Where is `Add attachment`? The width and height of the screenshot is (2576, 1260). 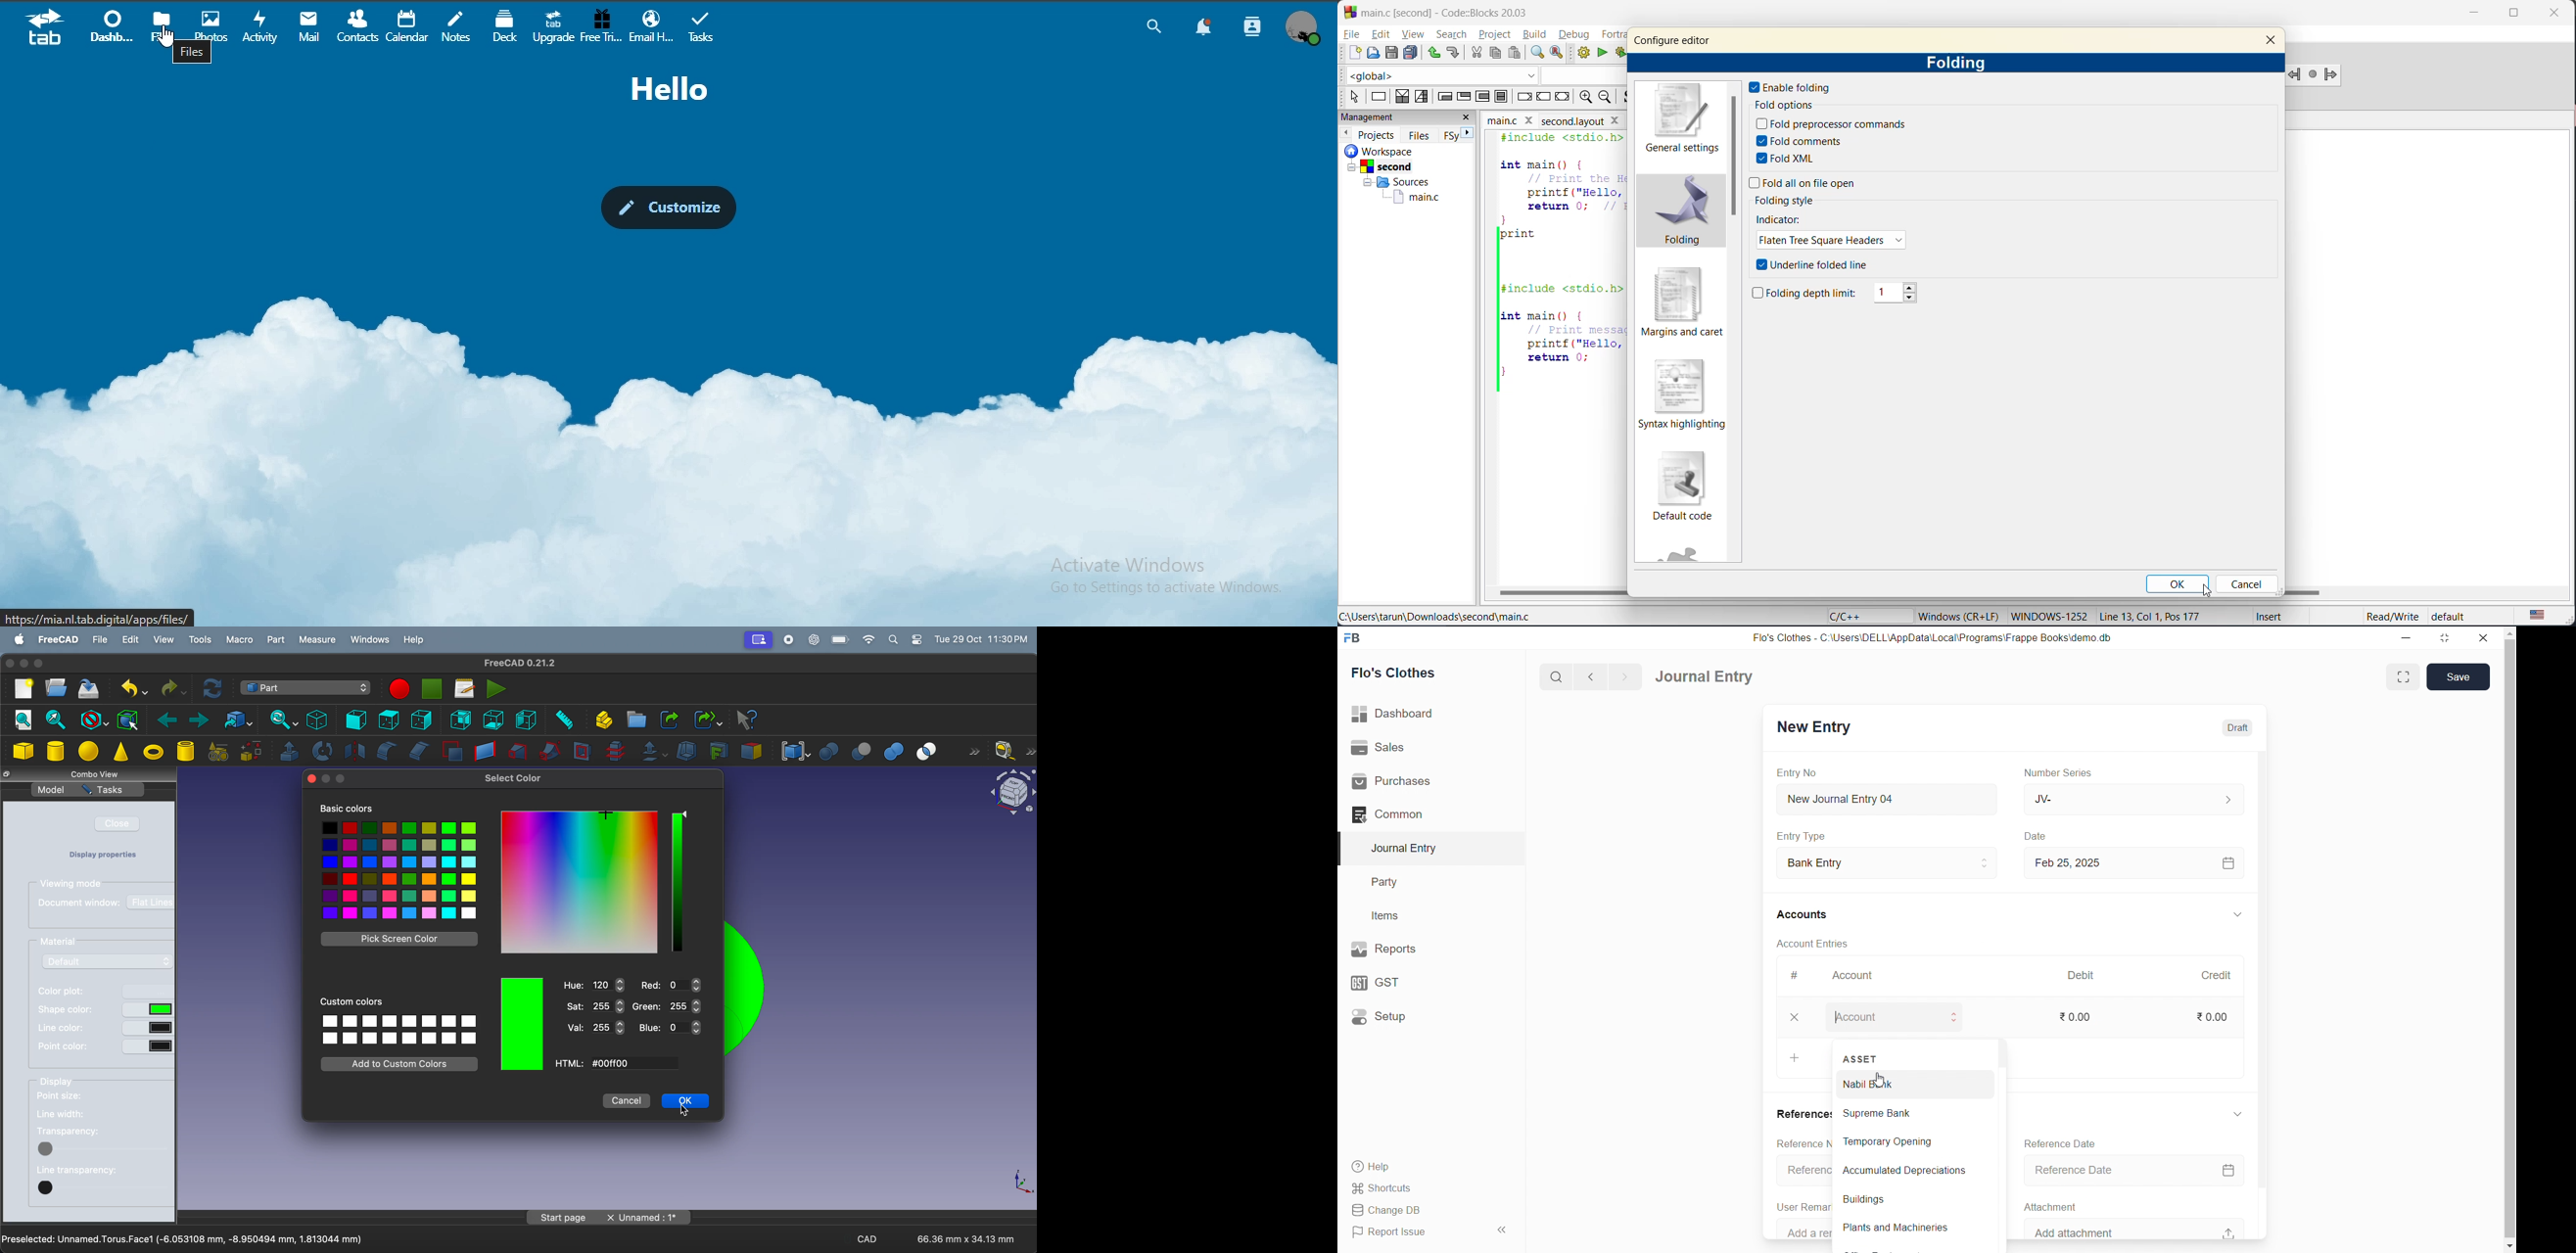 Add attachment is located at coordinates (2139, 1227).